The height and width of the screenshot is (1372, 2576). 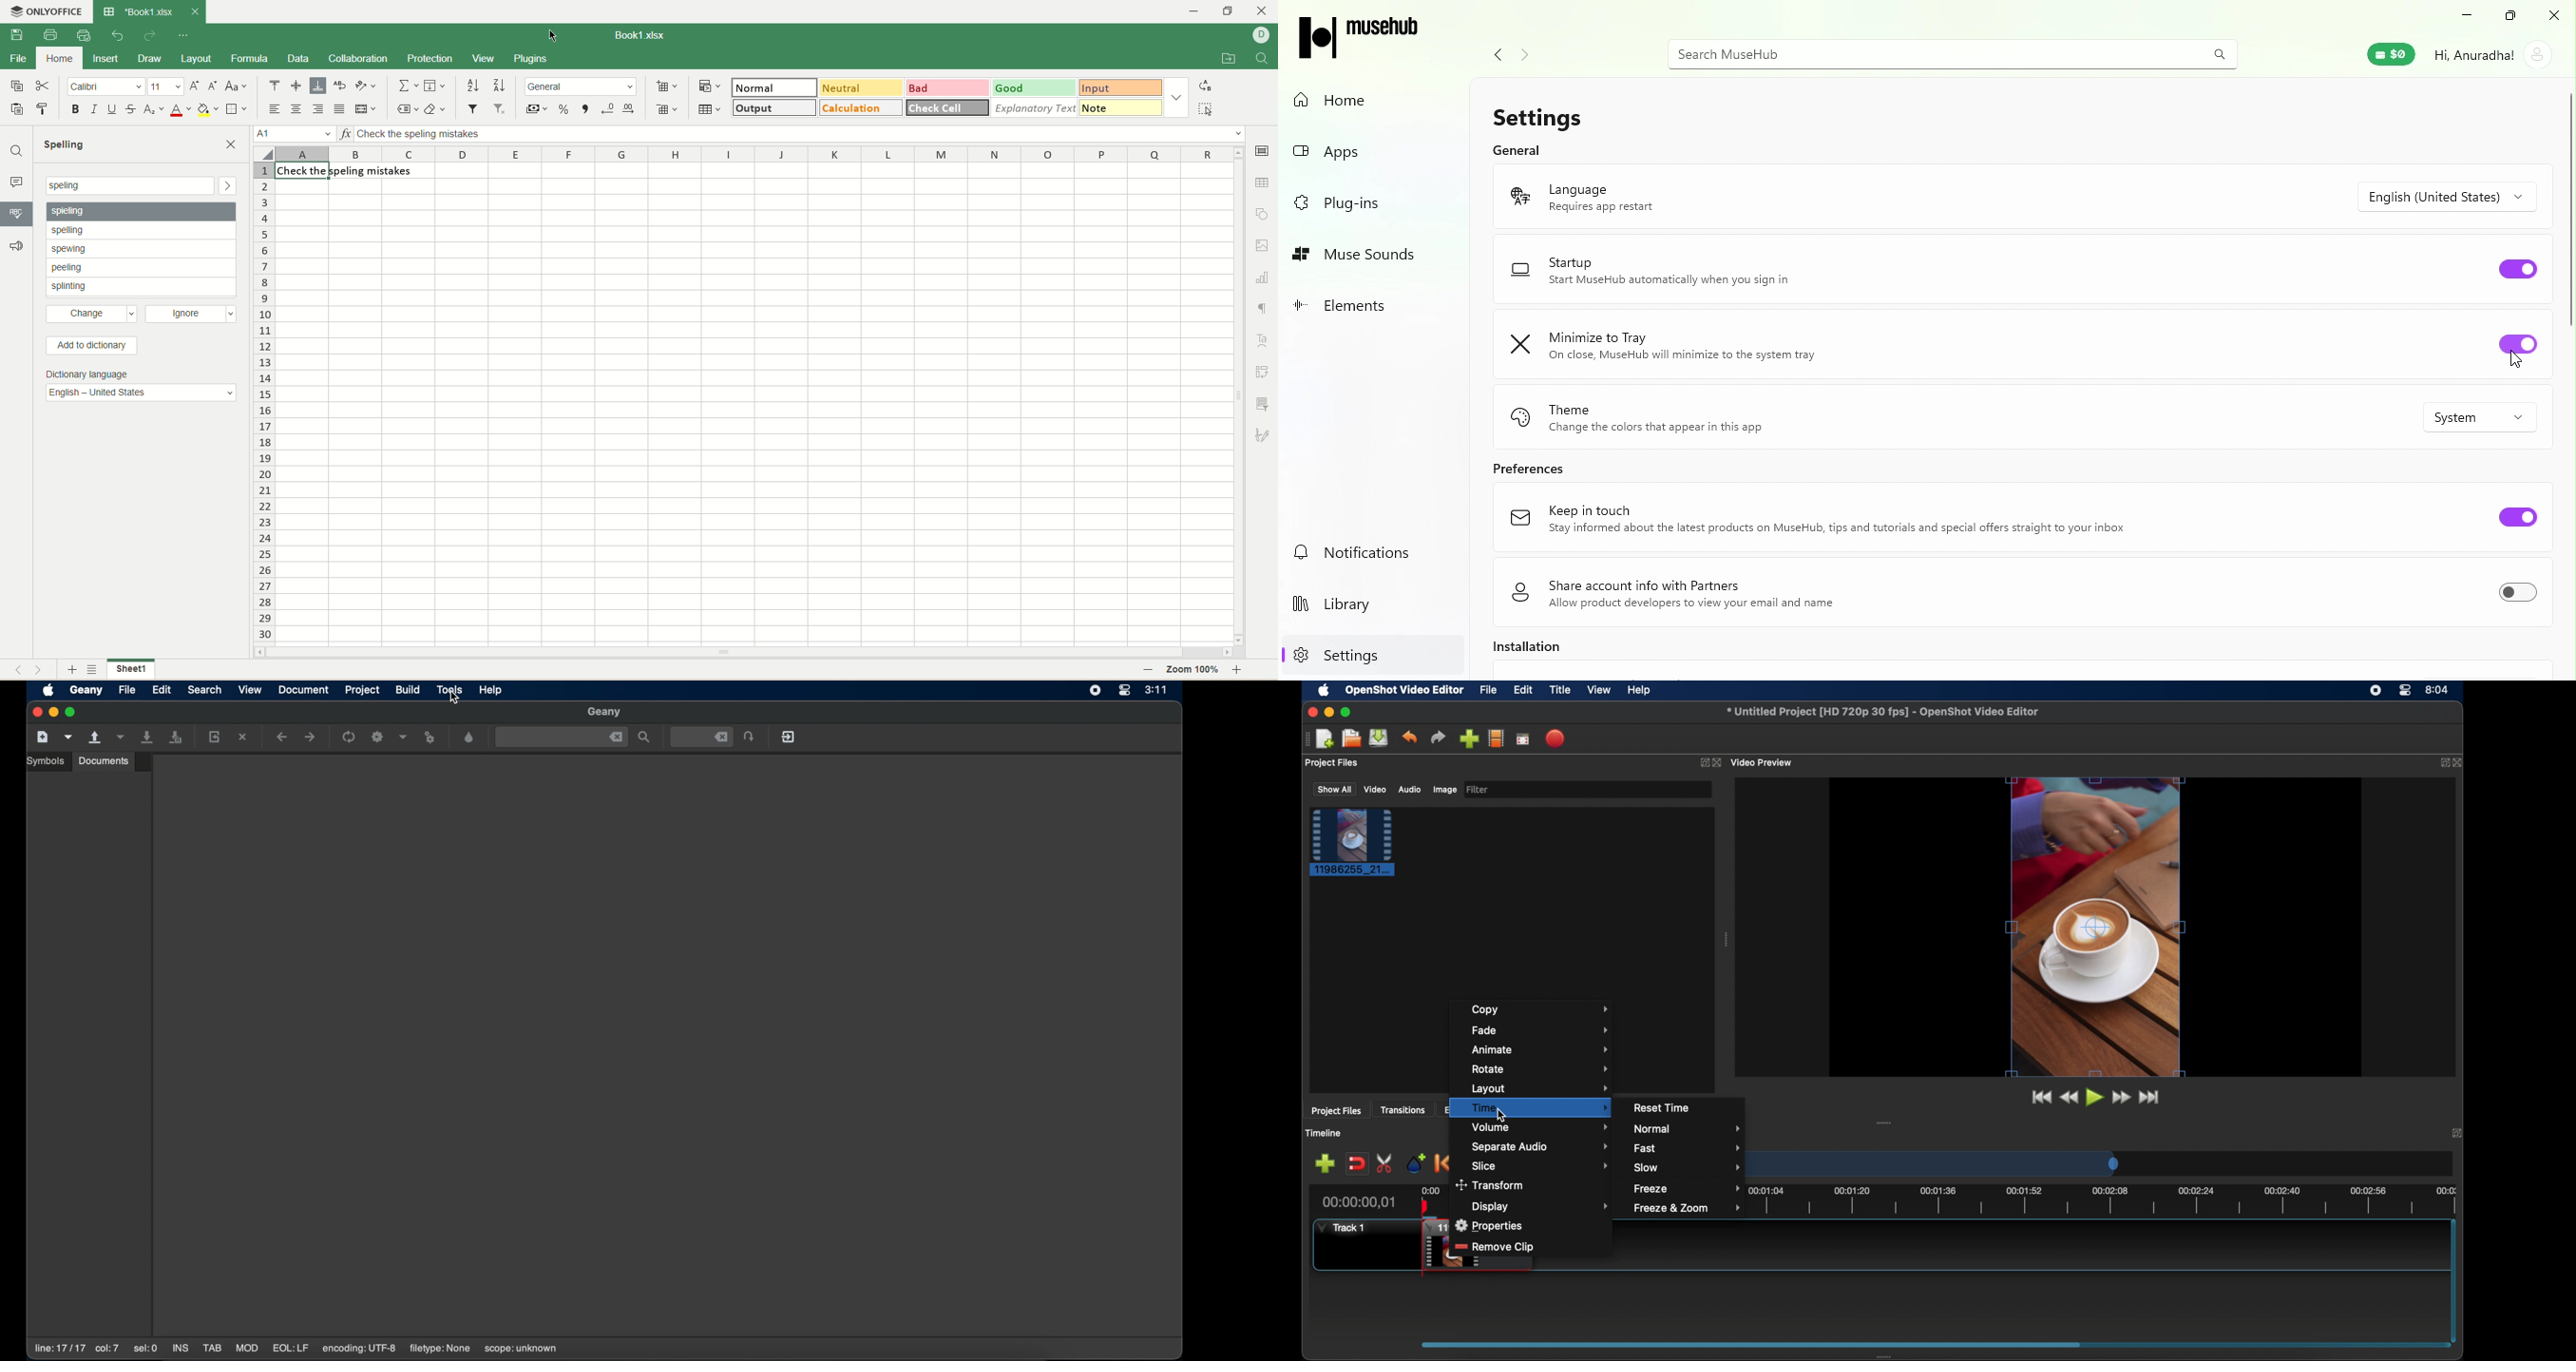 What do you see at coordinates (1379, 34) in the screenshot?
I see `musehub logo` at bounding box center [1379, 34].